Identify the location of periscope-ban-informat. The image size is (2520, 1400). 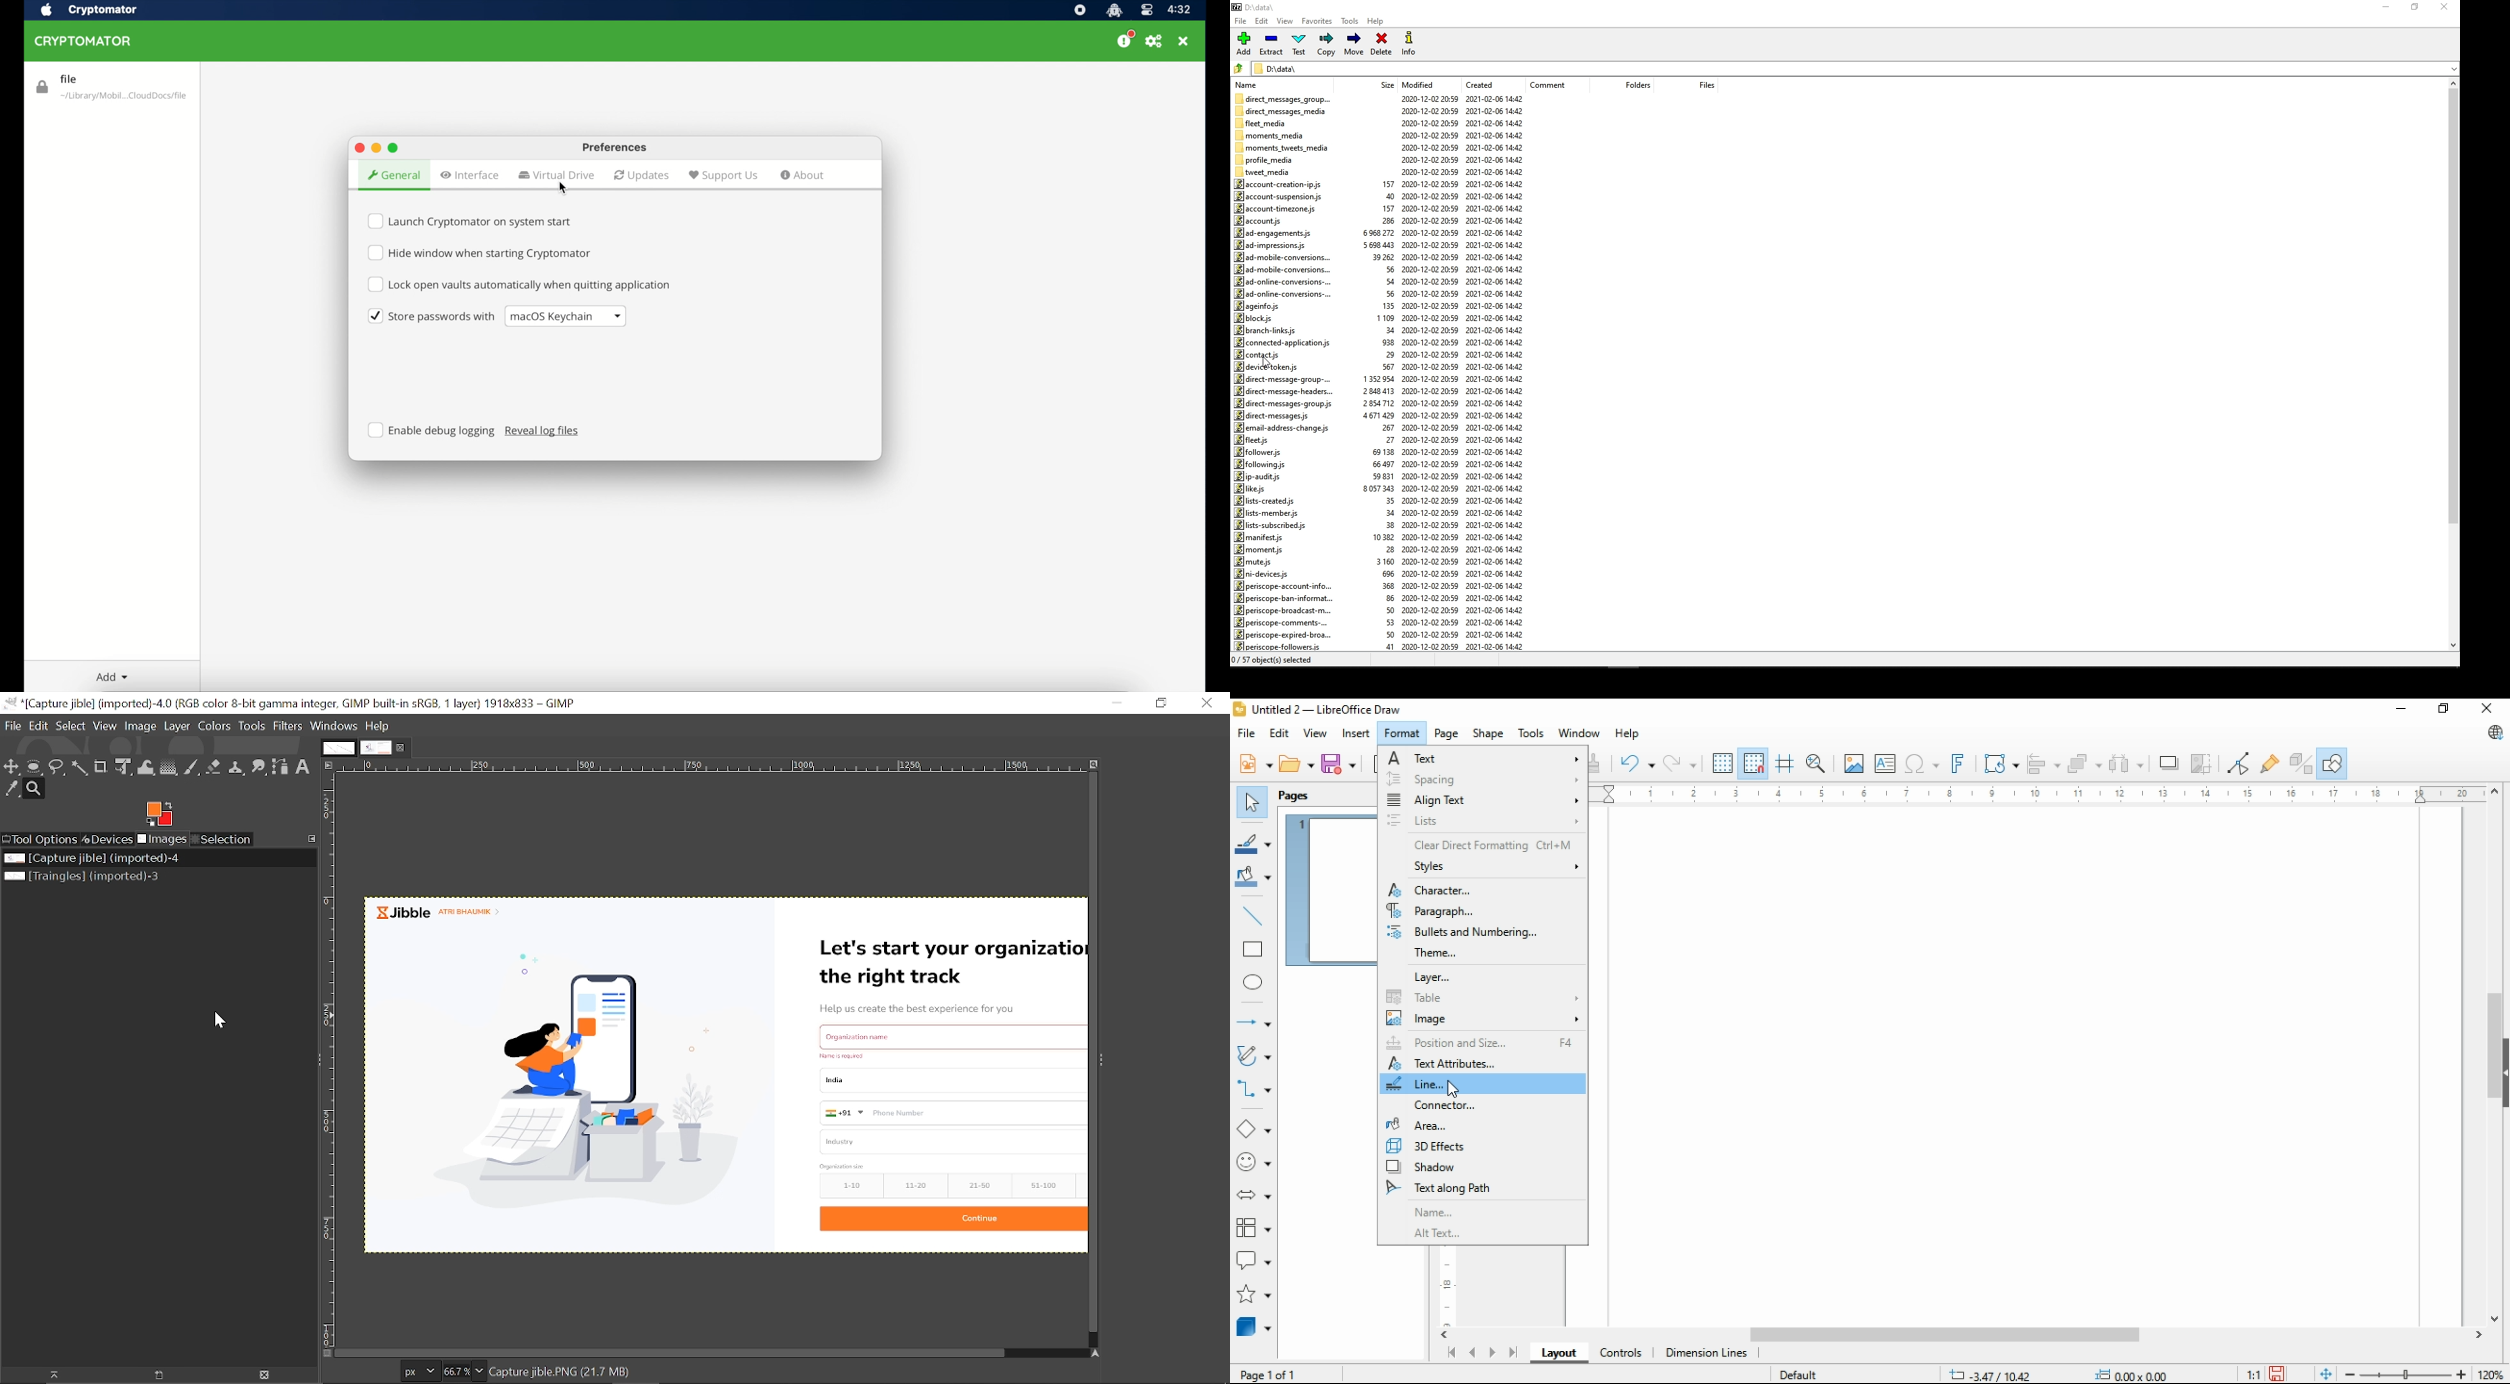
(1288, 597).